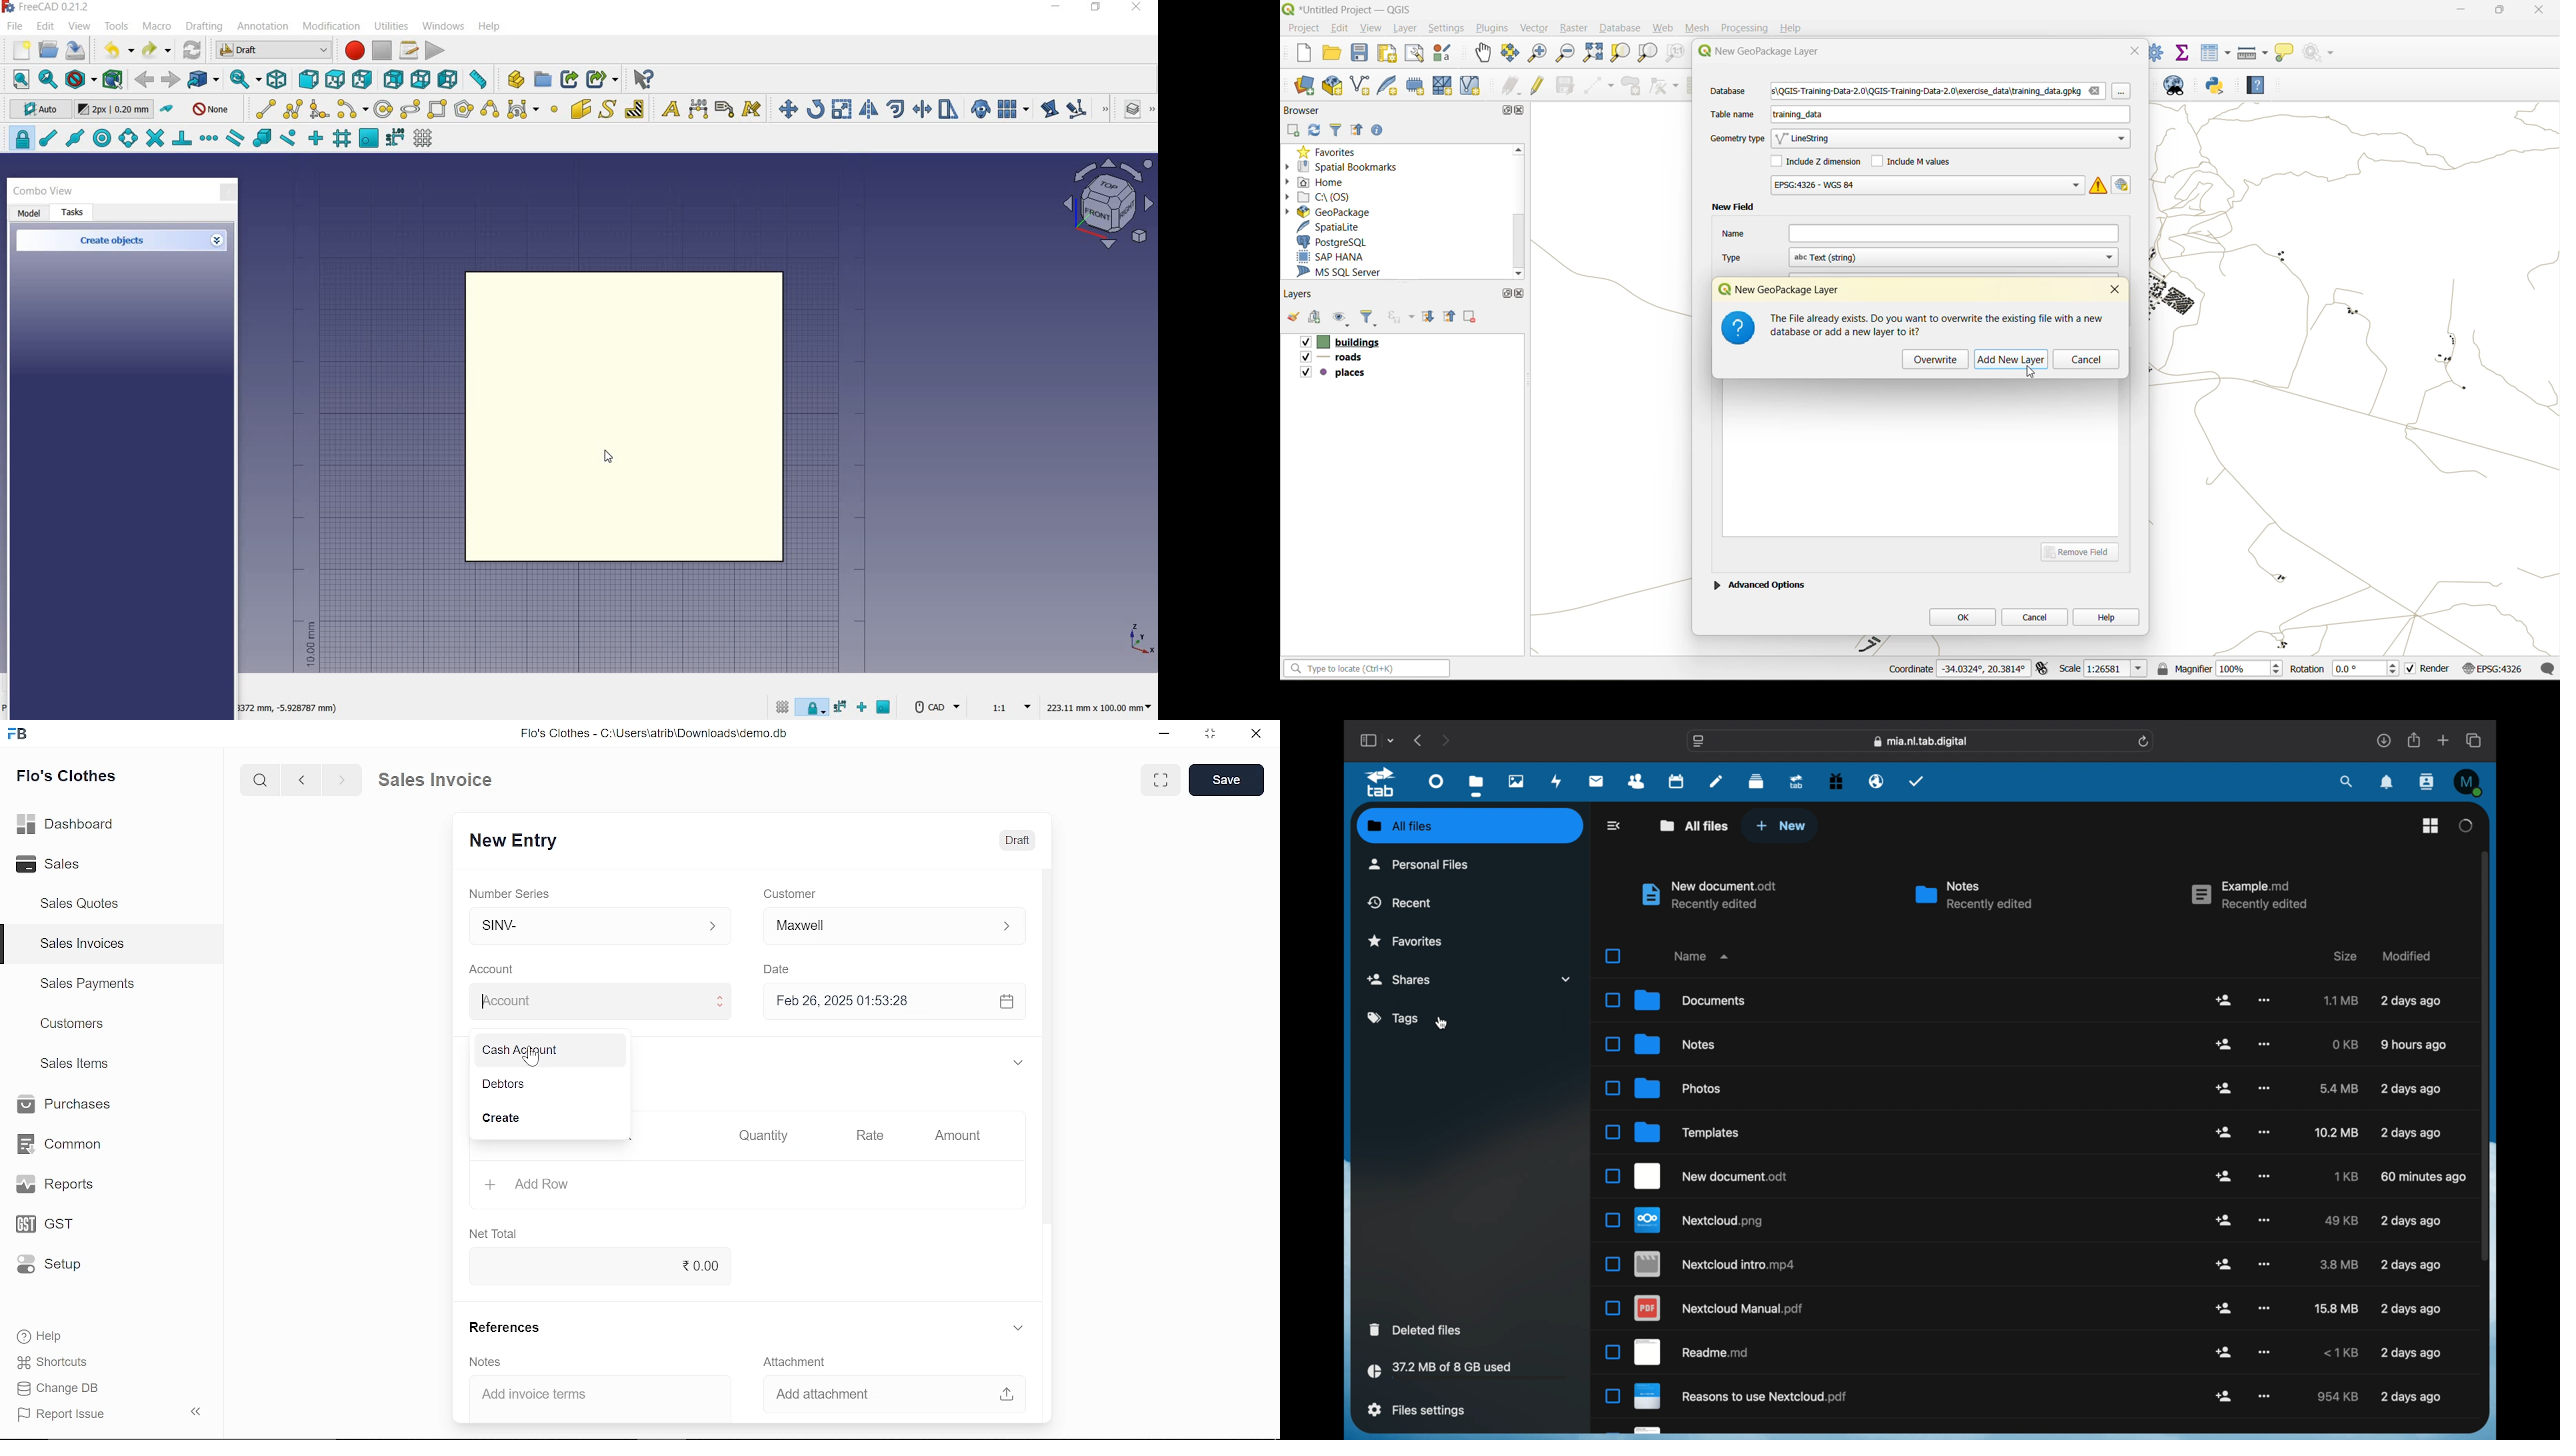 Image resolution: width=2576 pixels, height=1456 pixels. Describe the element at coordinates (1014, 110) in the screenshot. I see `array tools` at that location.